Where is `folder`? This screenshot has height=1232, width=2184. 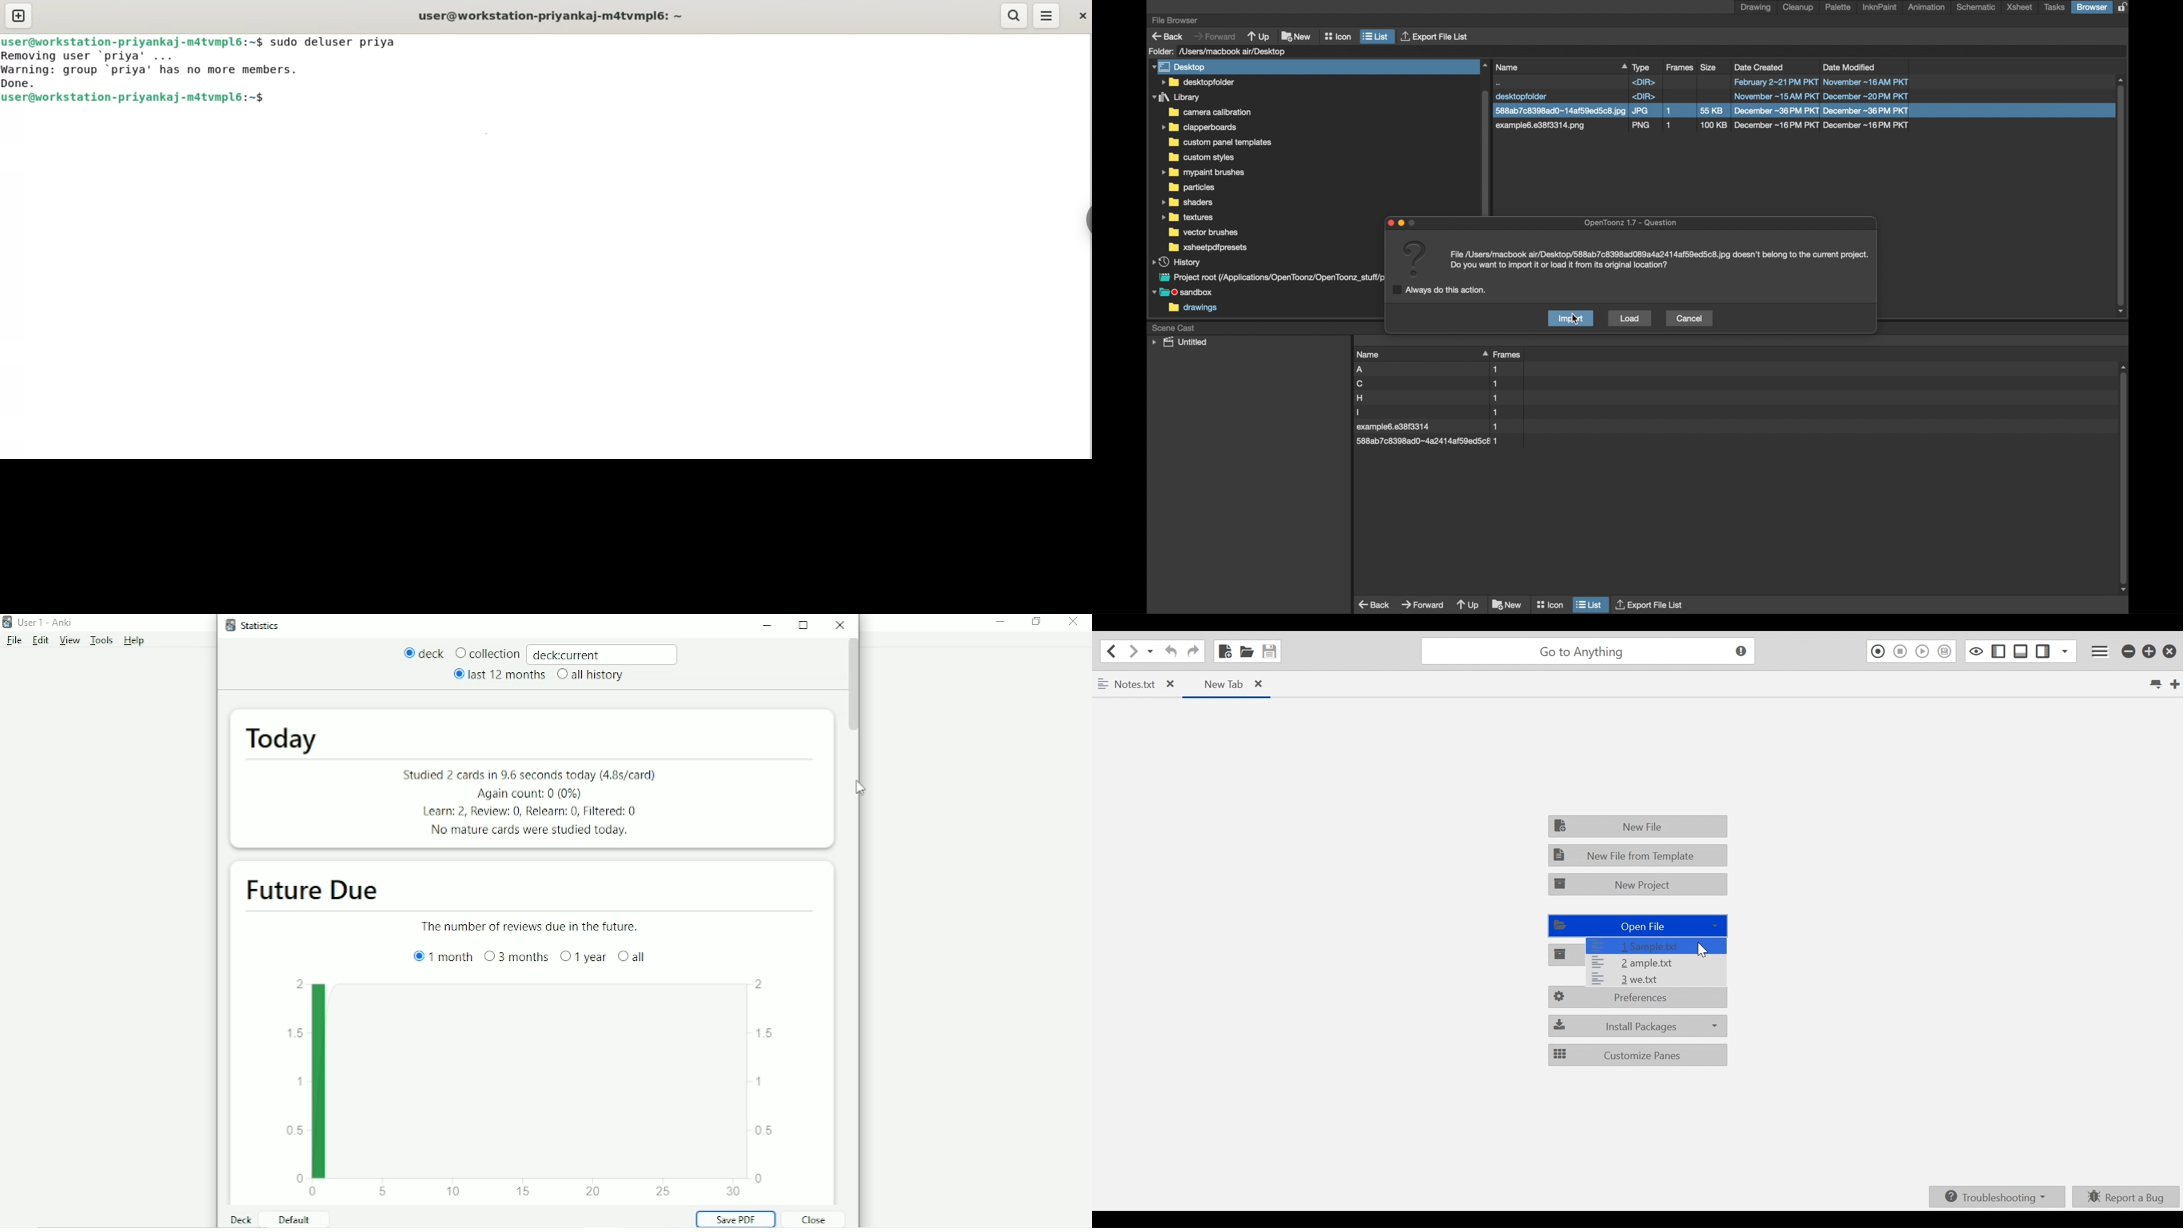
folder is located at coordinates (1223, 142).